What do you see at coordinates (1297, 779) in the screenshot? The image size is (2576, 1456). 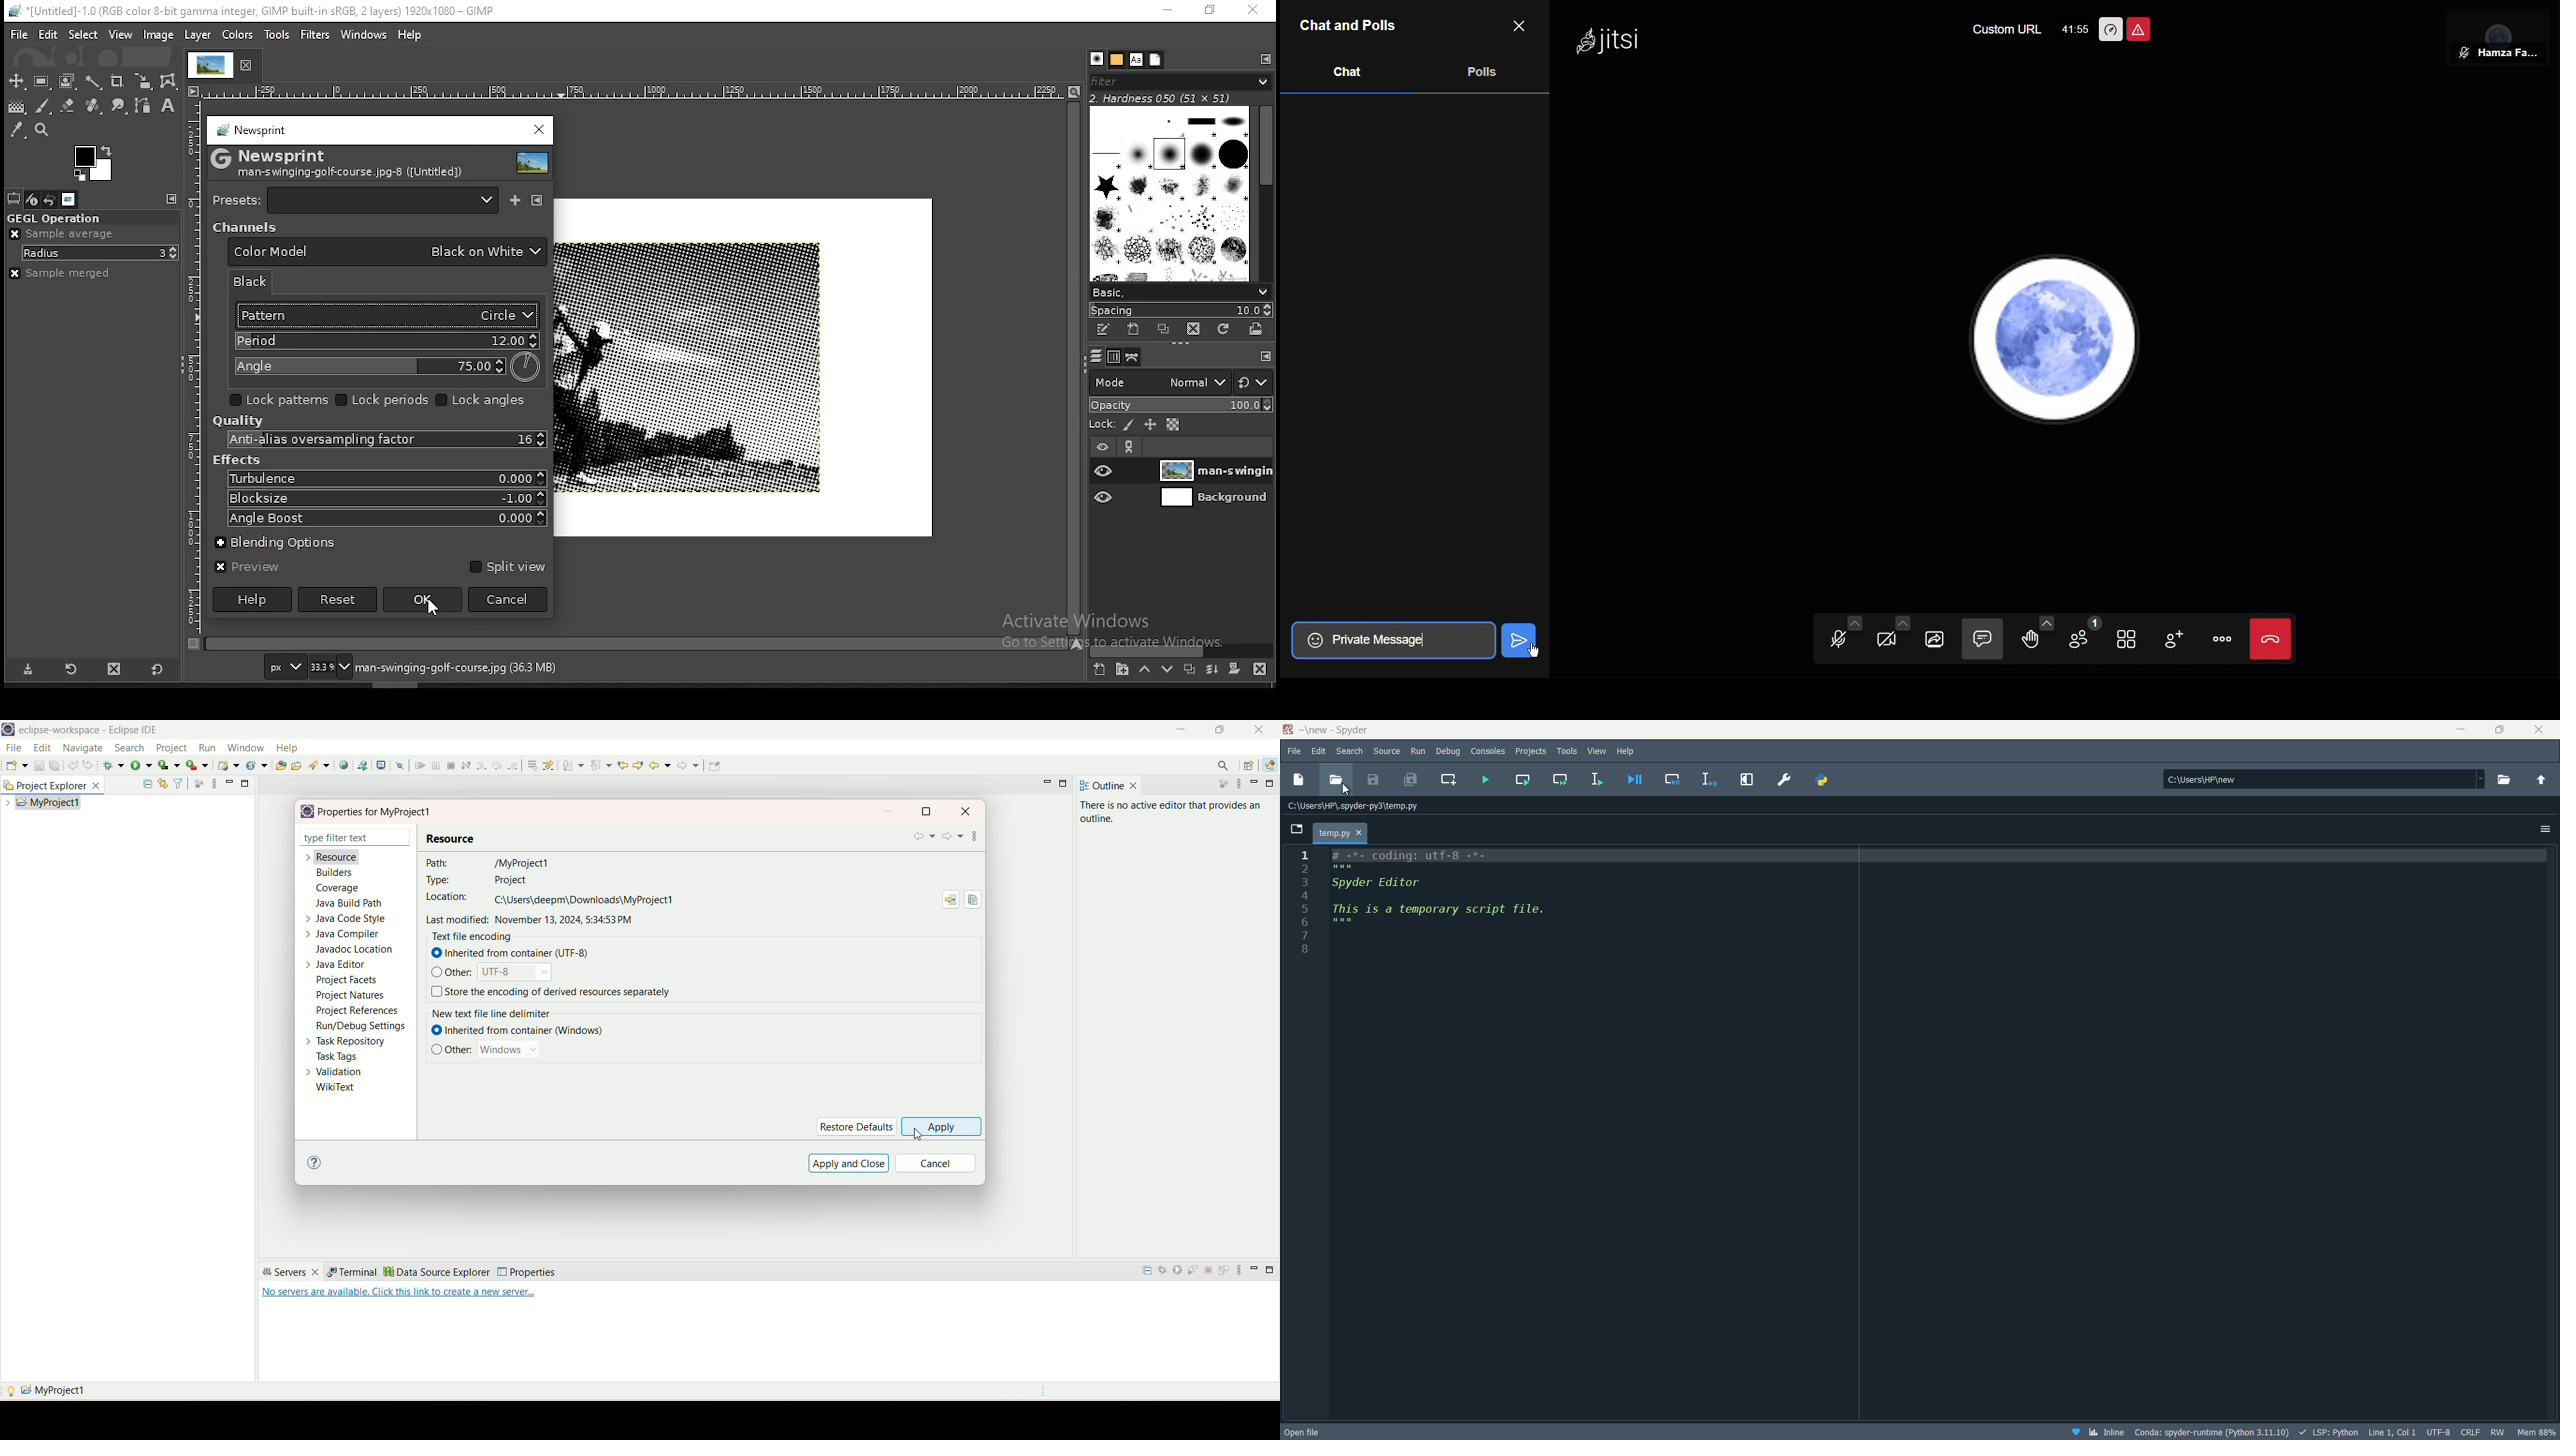 I see `New file` at bounding box center [1297, 779].